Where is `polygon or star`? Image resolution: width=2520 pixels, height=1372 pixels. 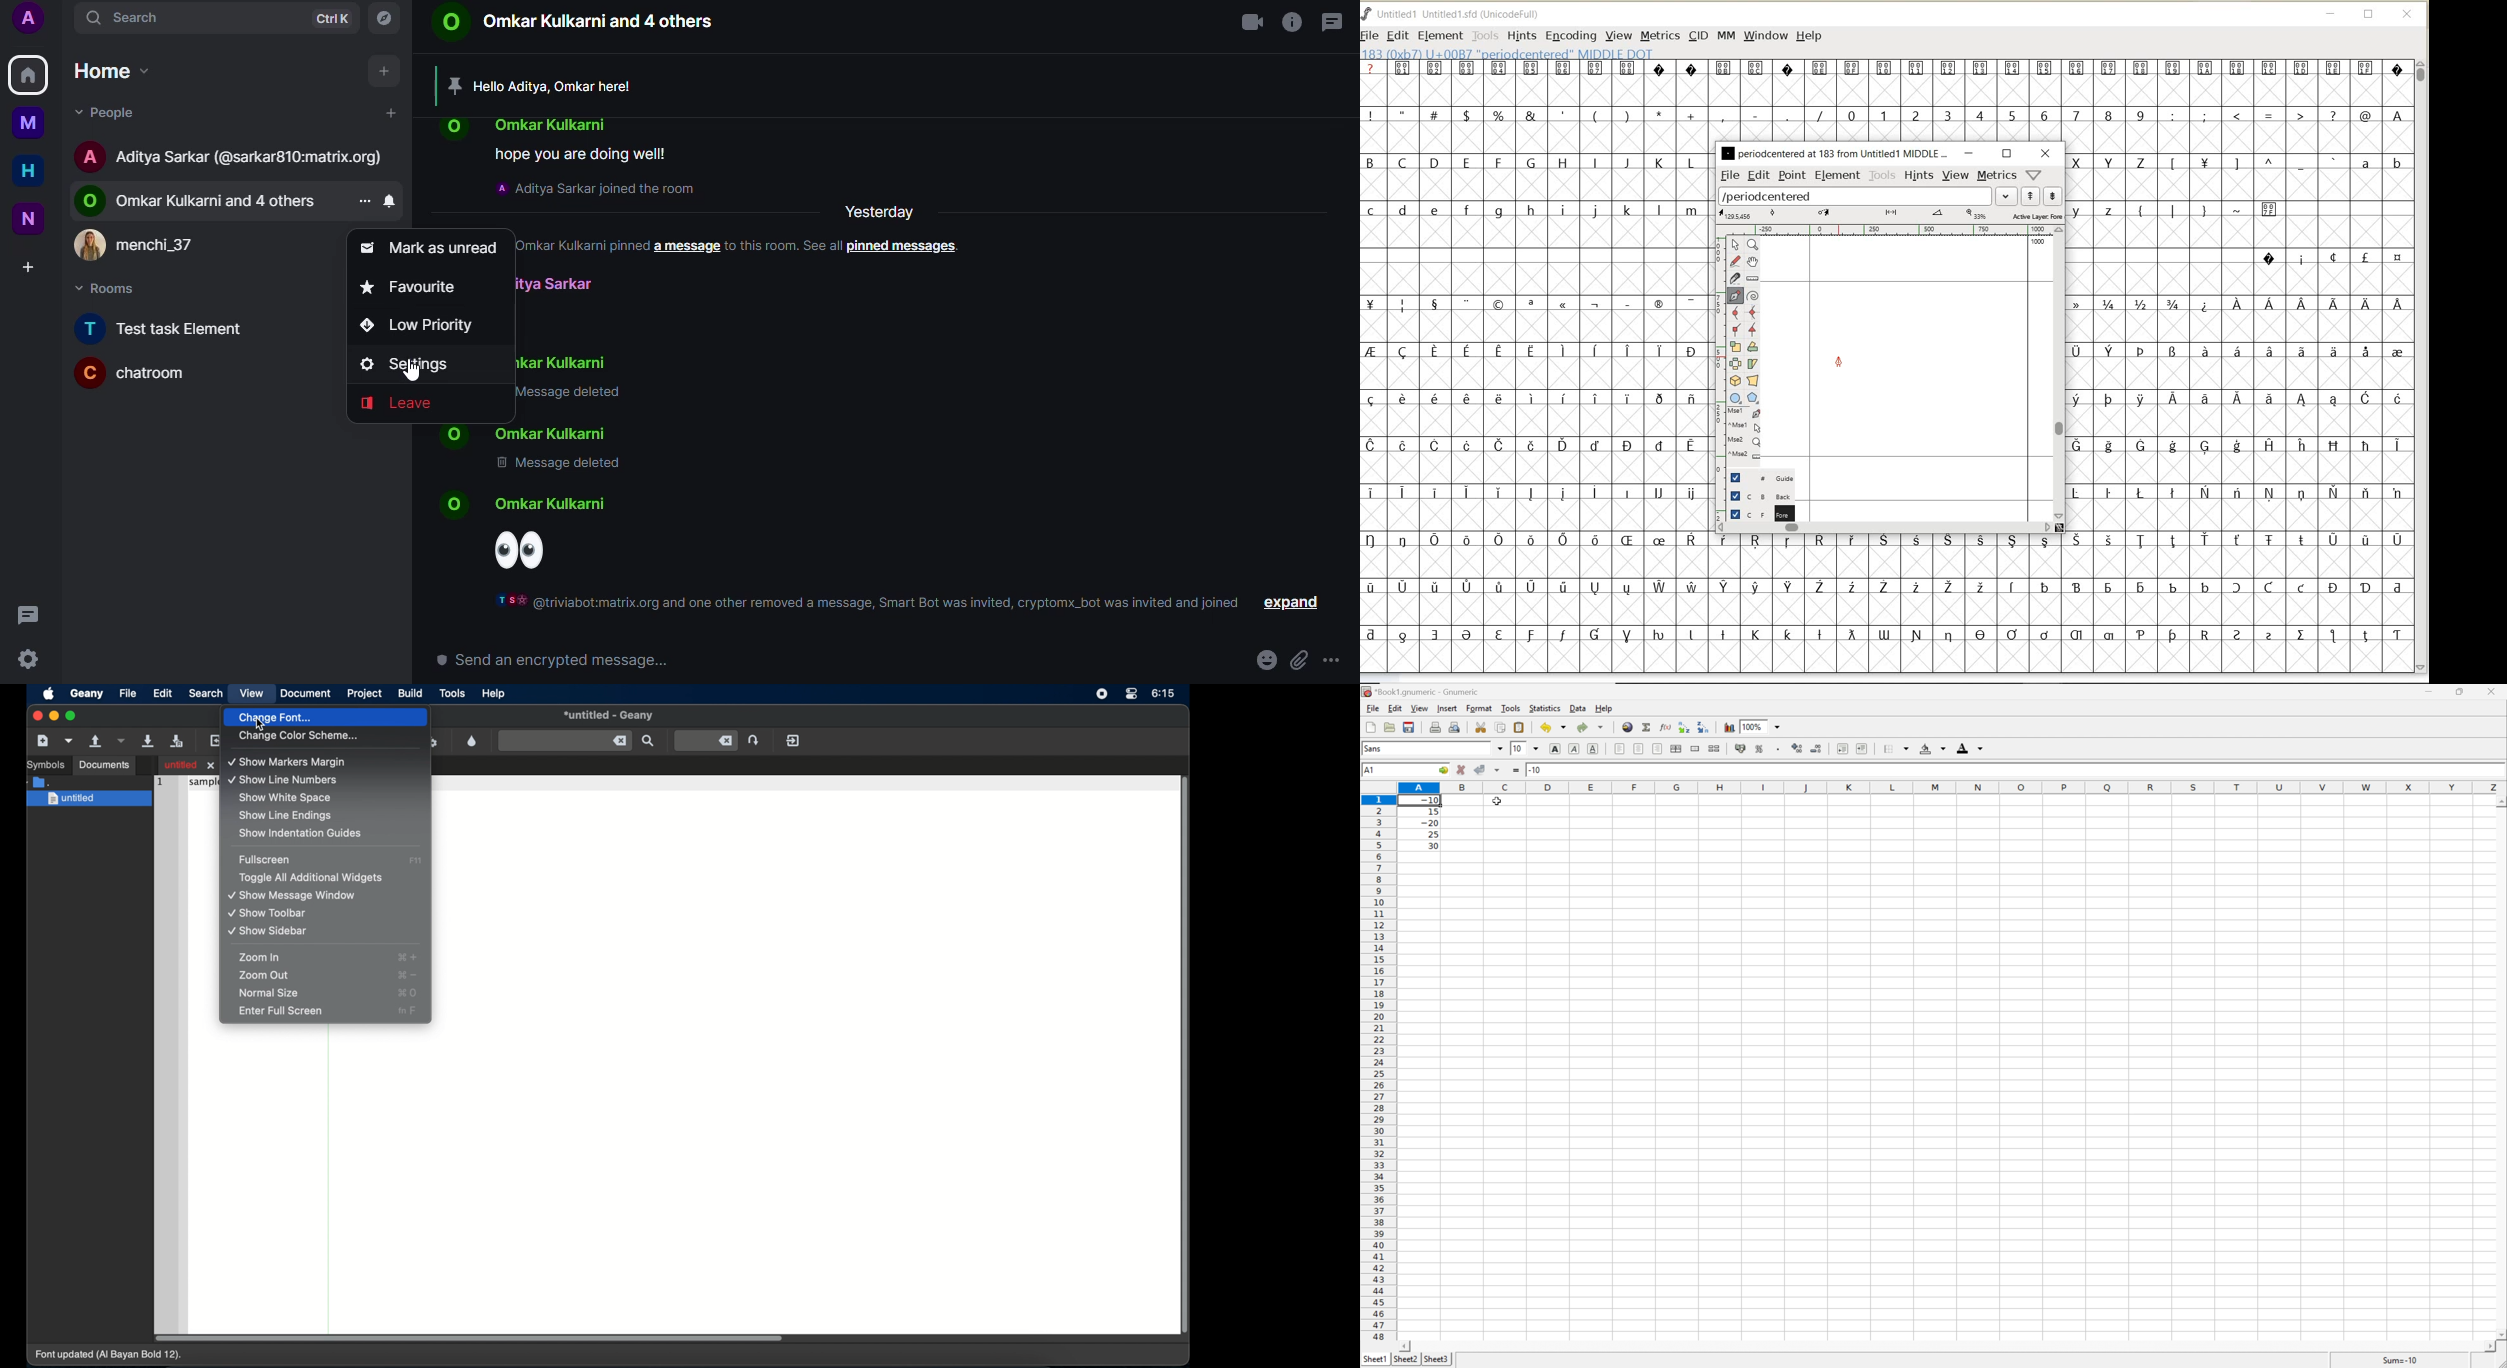 polygon or star is located at coordinates (1754, 398).